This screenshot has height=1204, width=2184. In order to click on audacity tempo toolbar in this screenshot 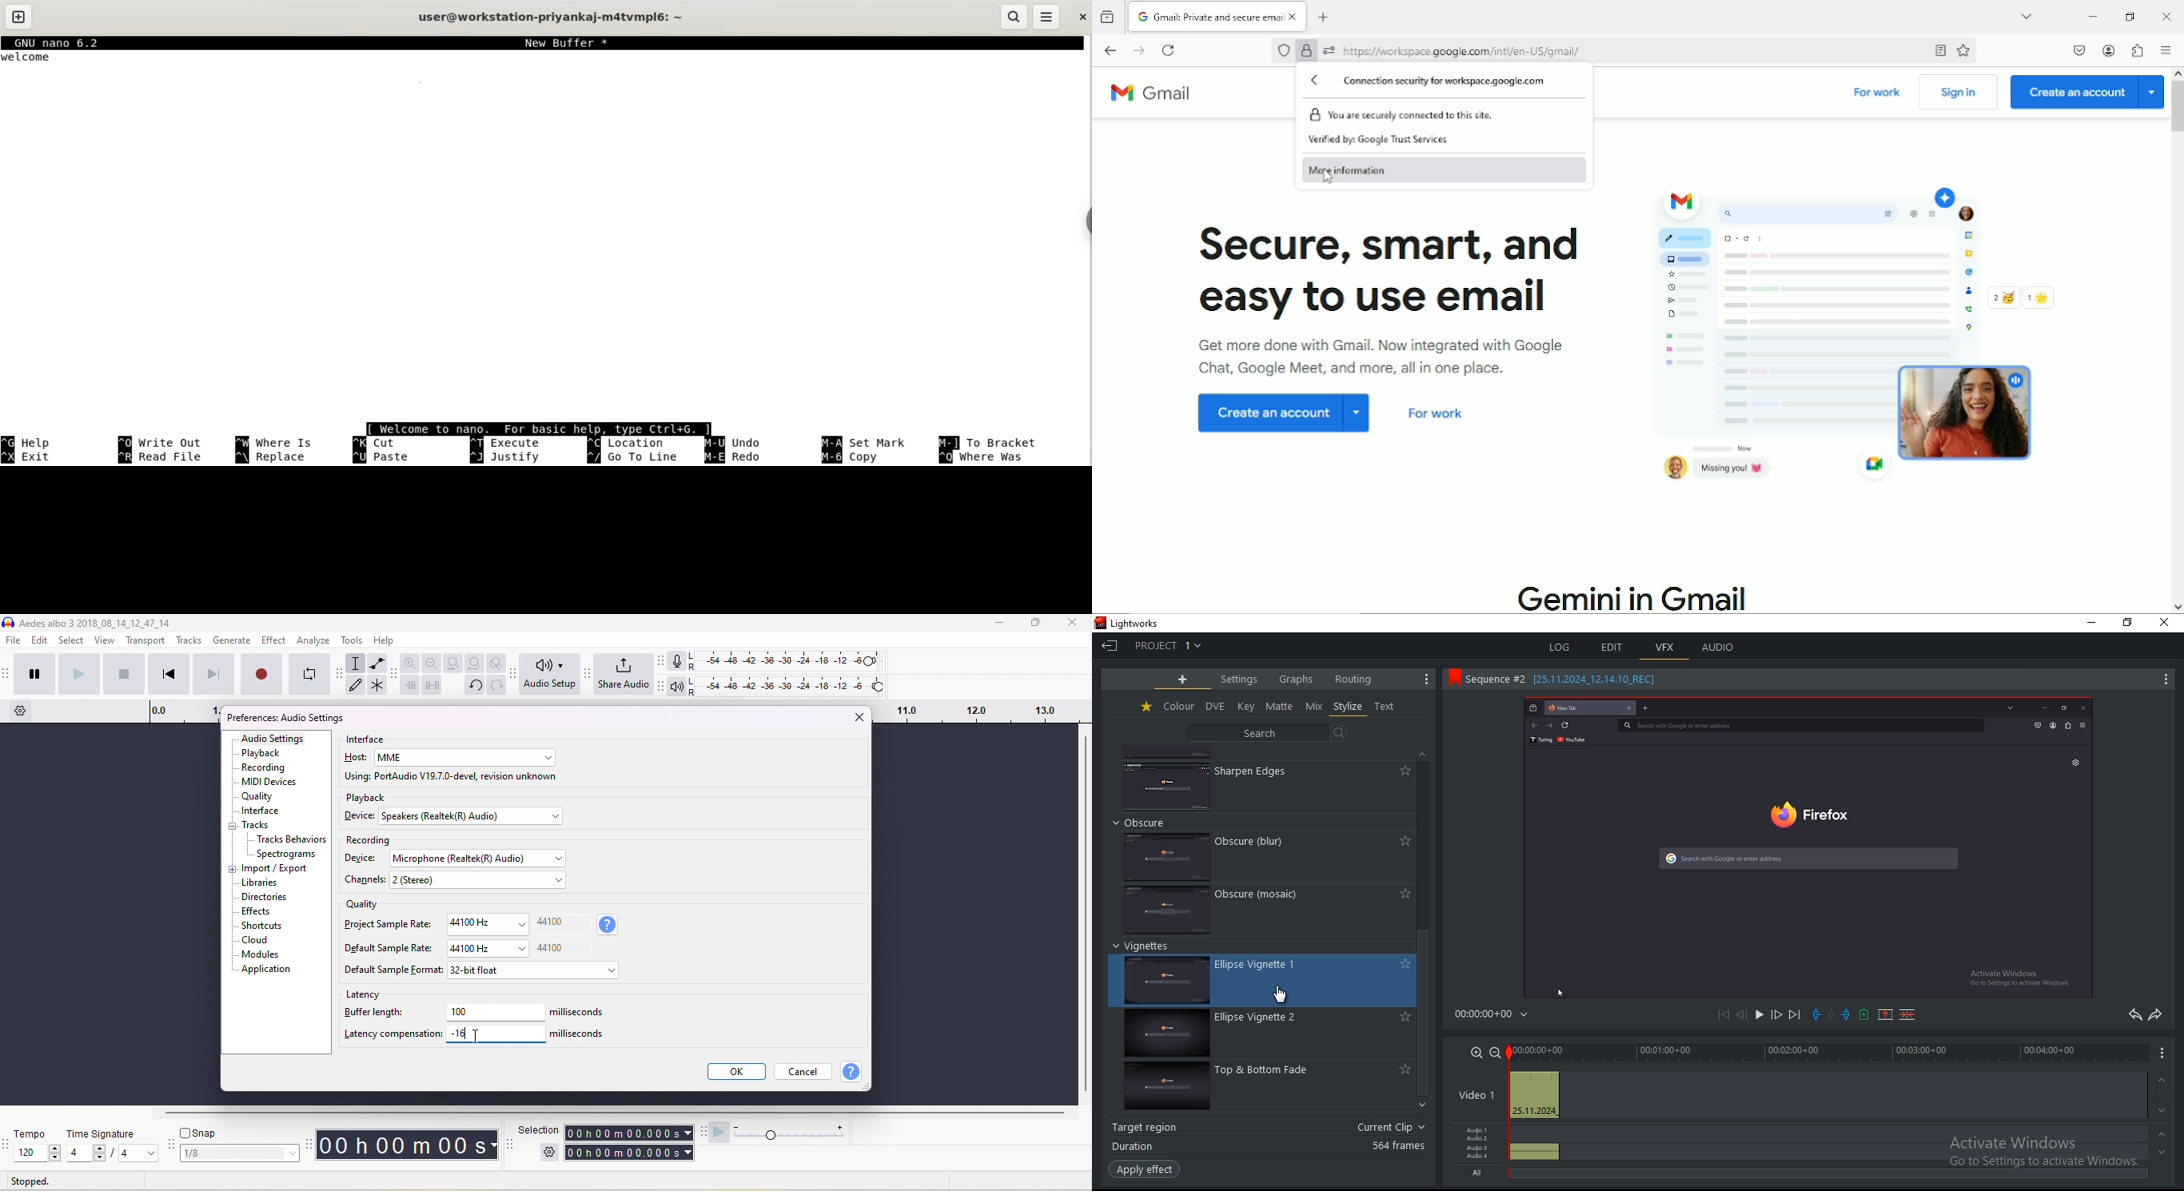, I will do `click(7, 1146)`.